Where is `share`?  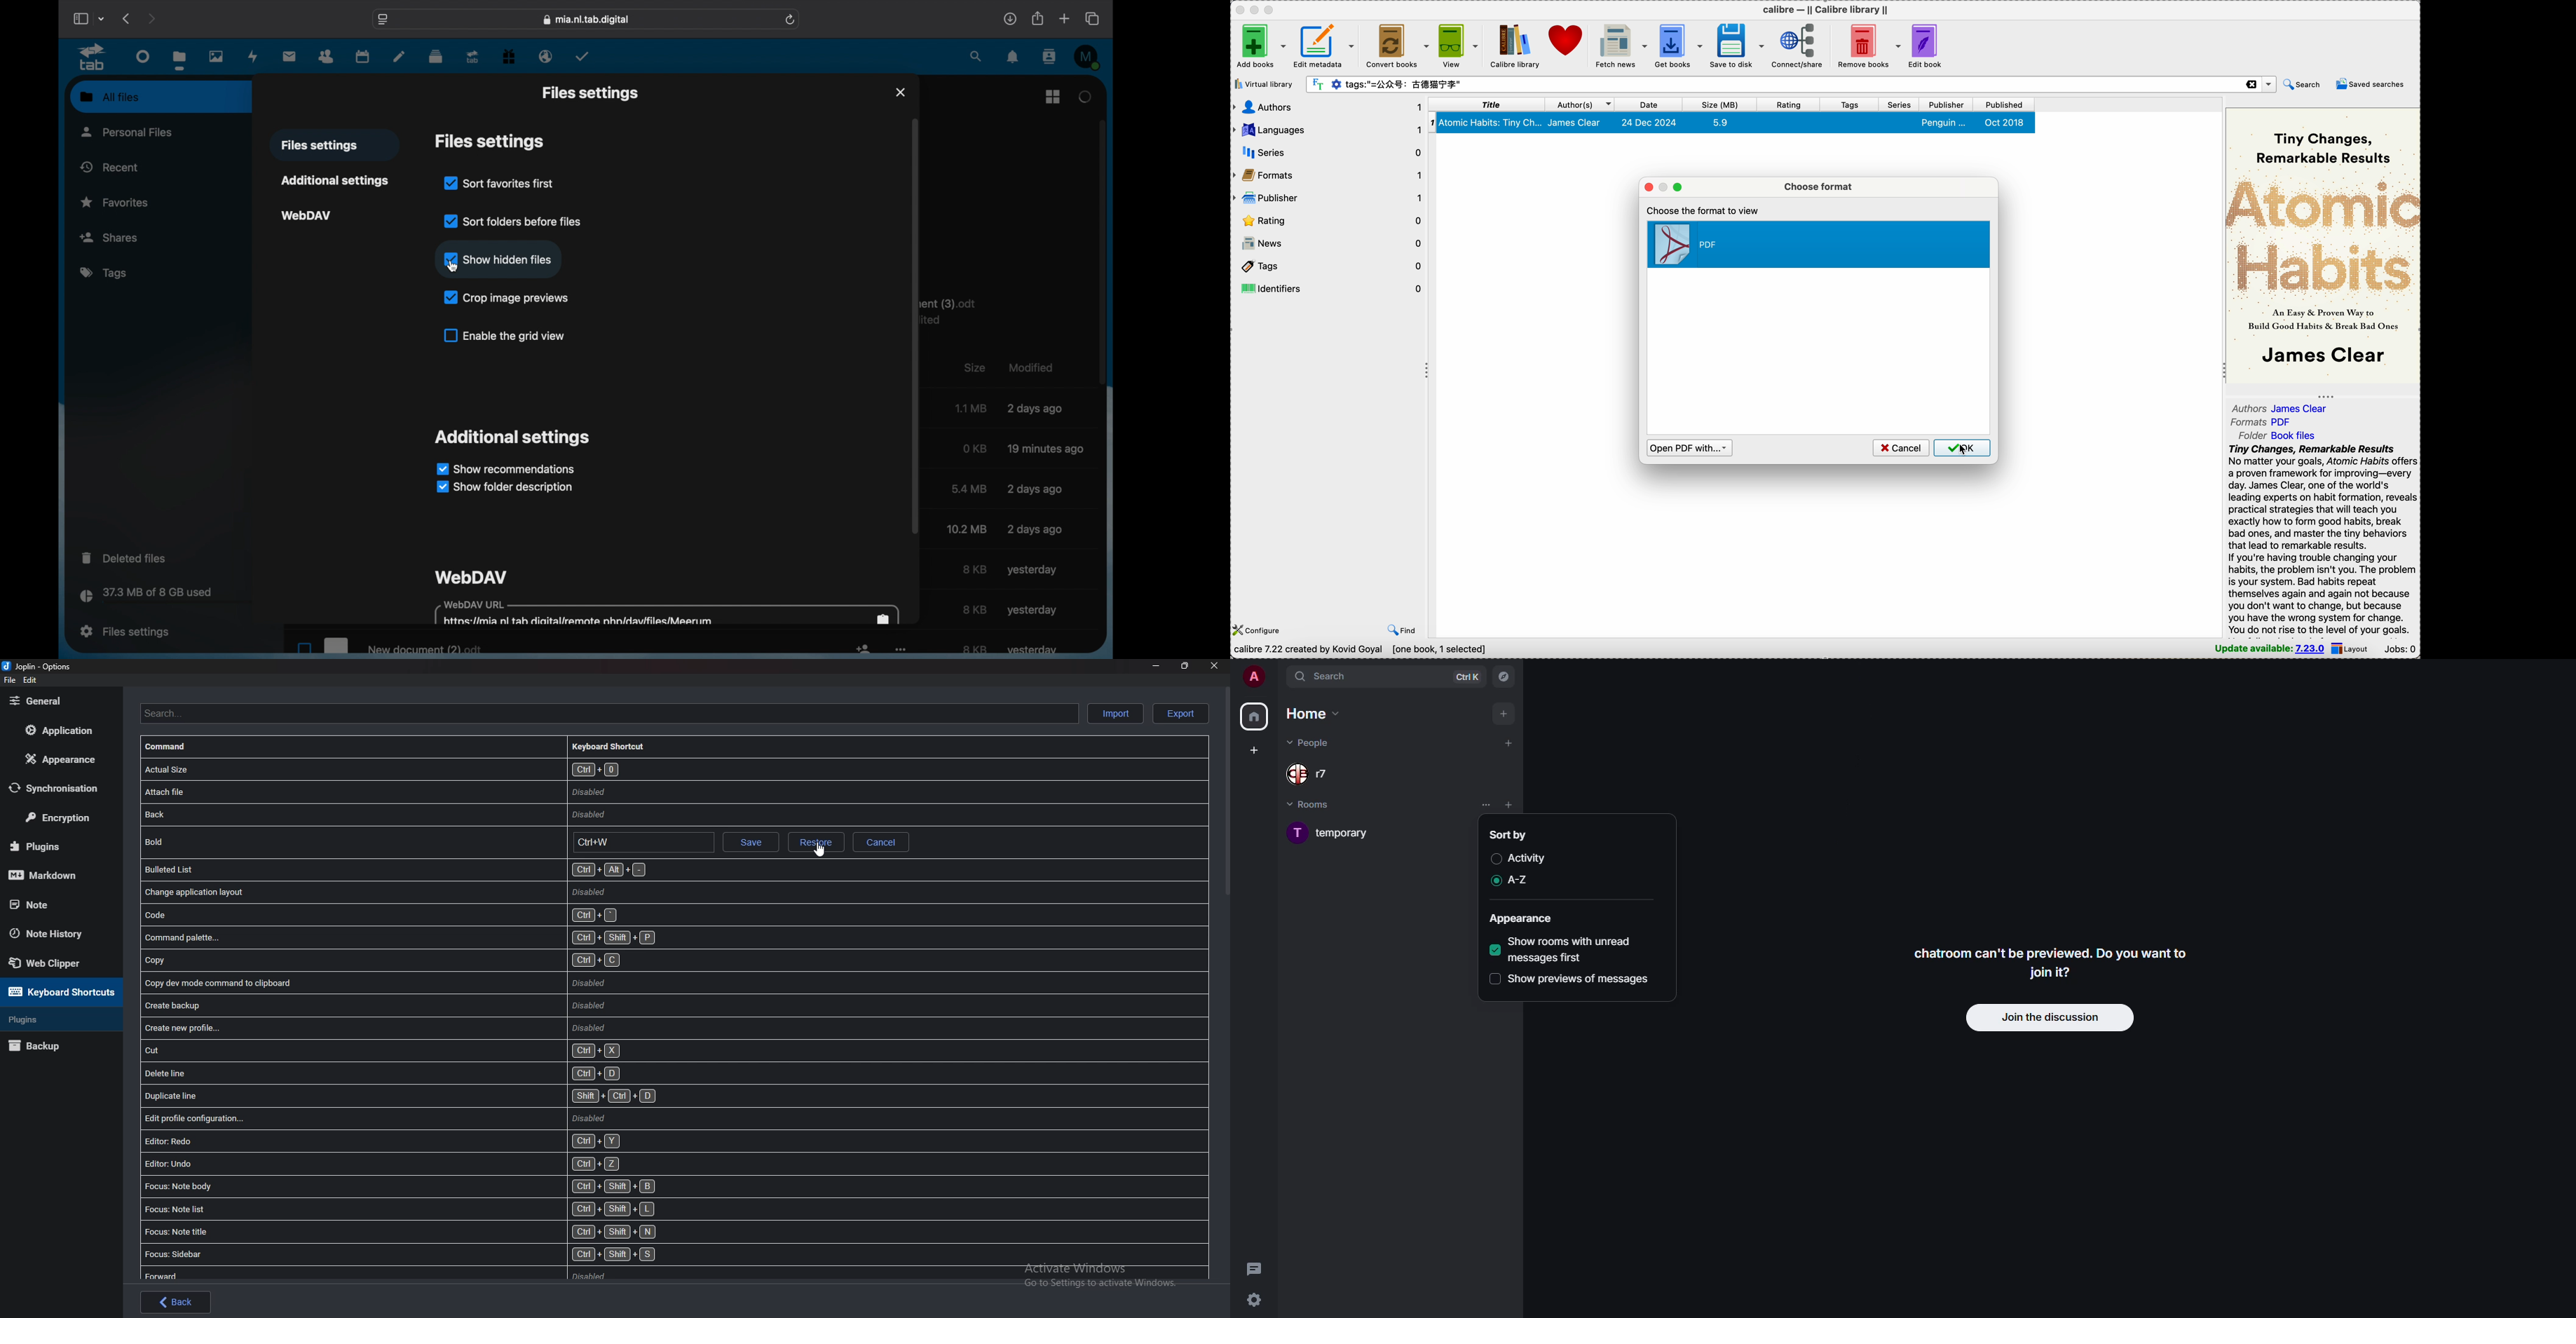
share is located at coordinates (1037, 18).